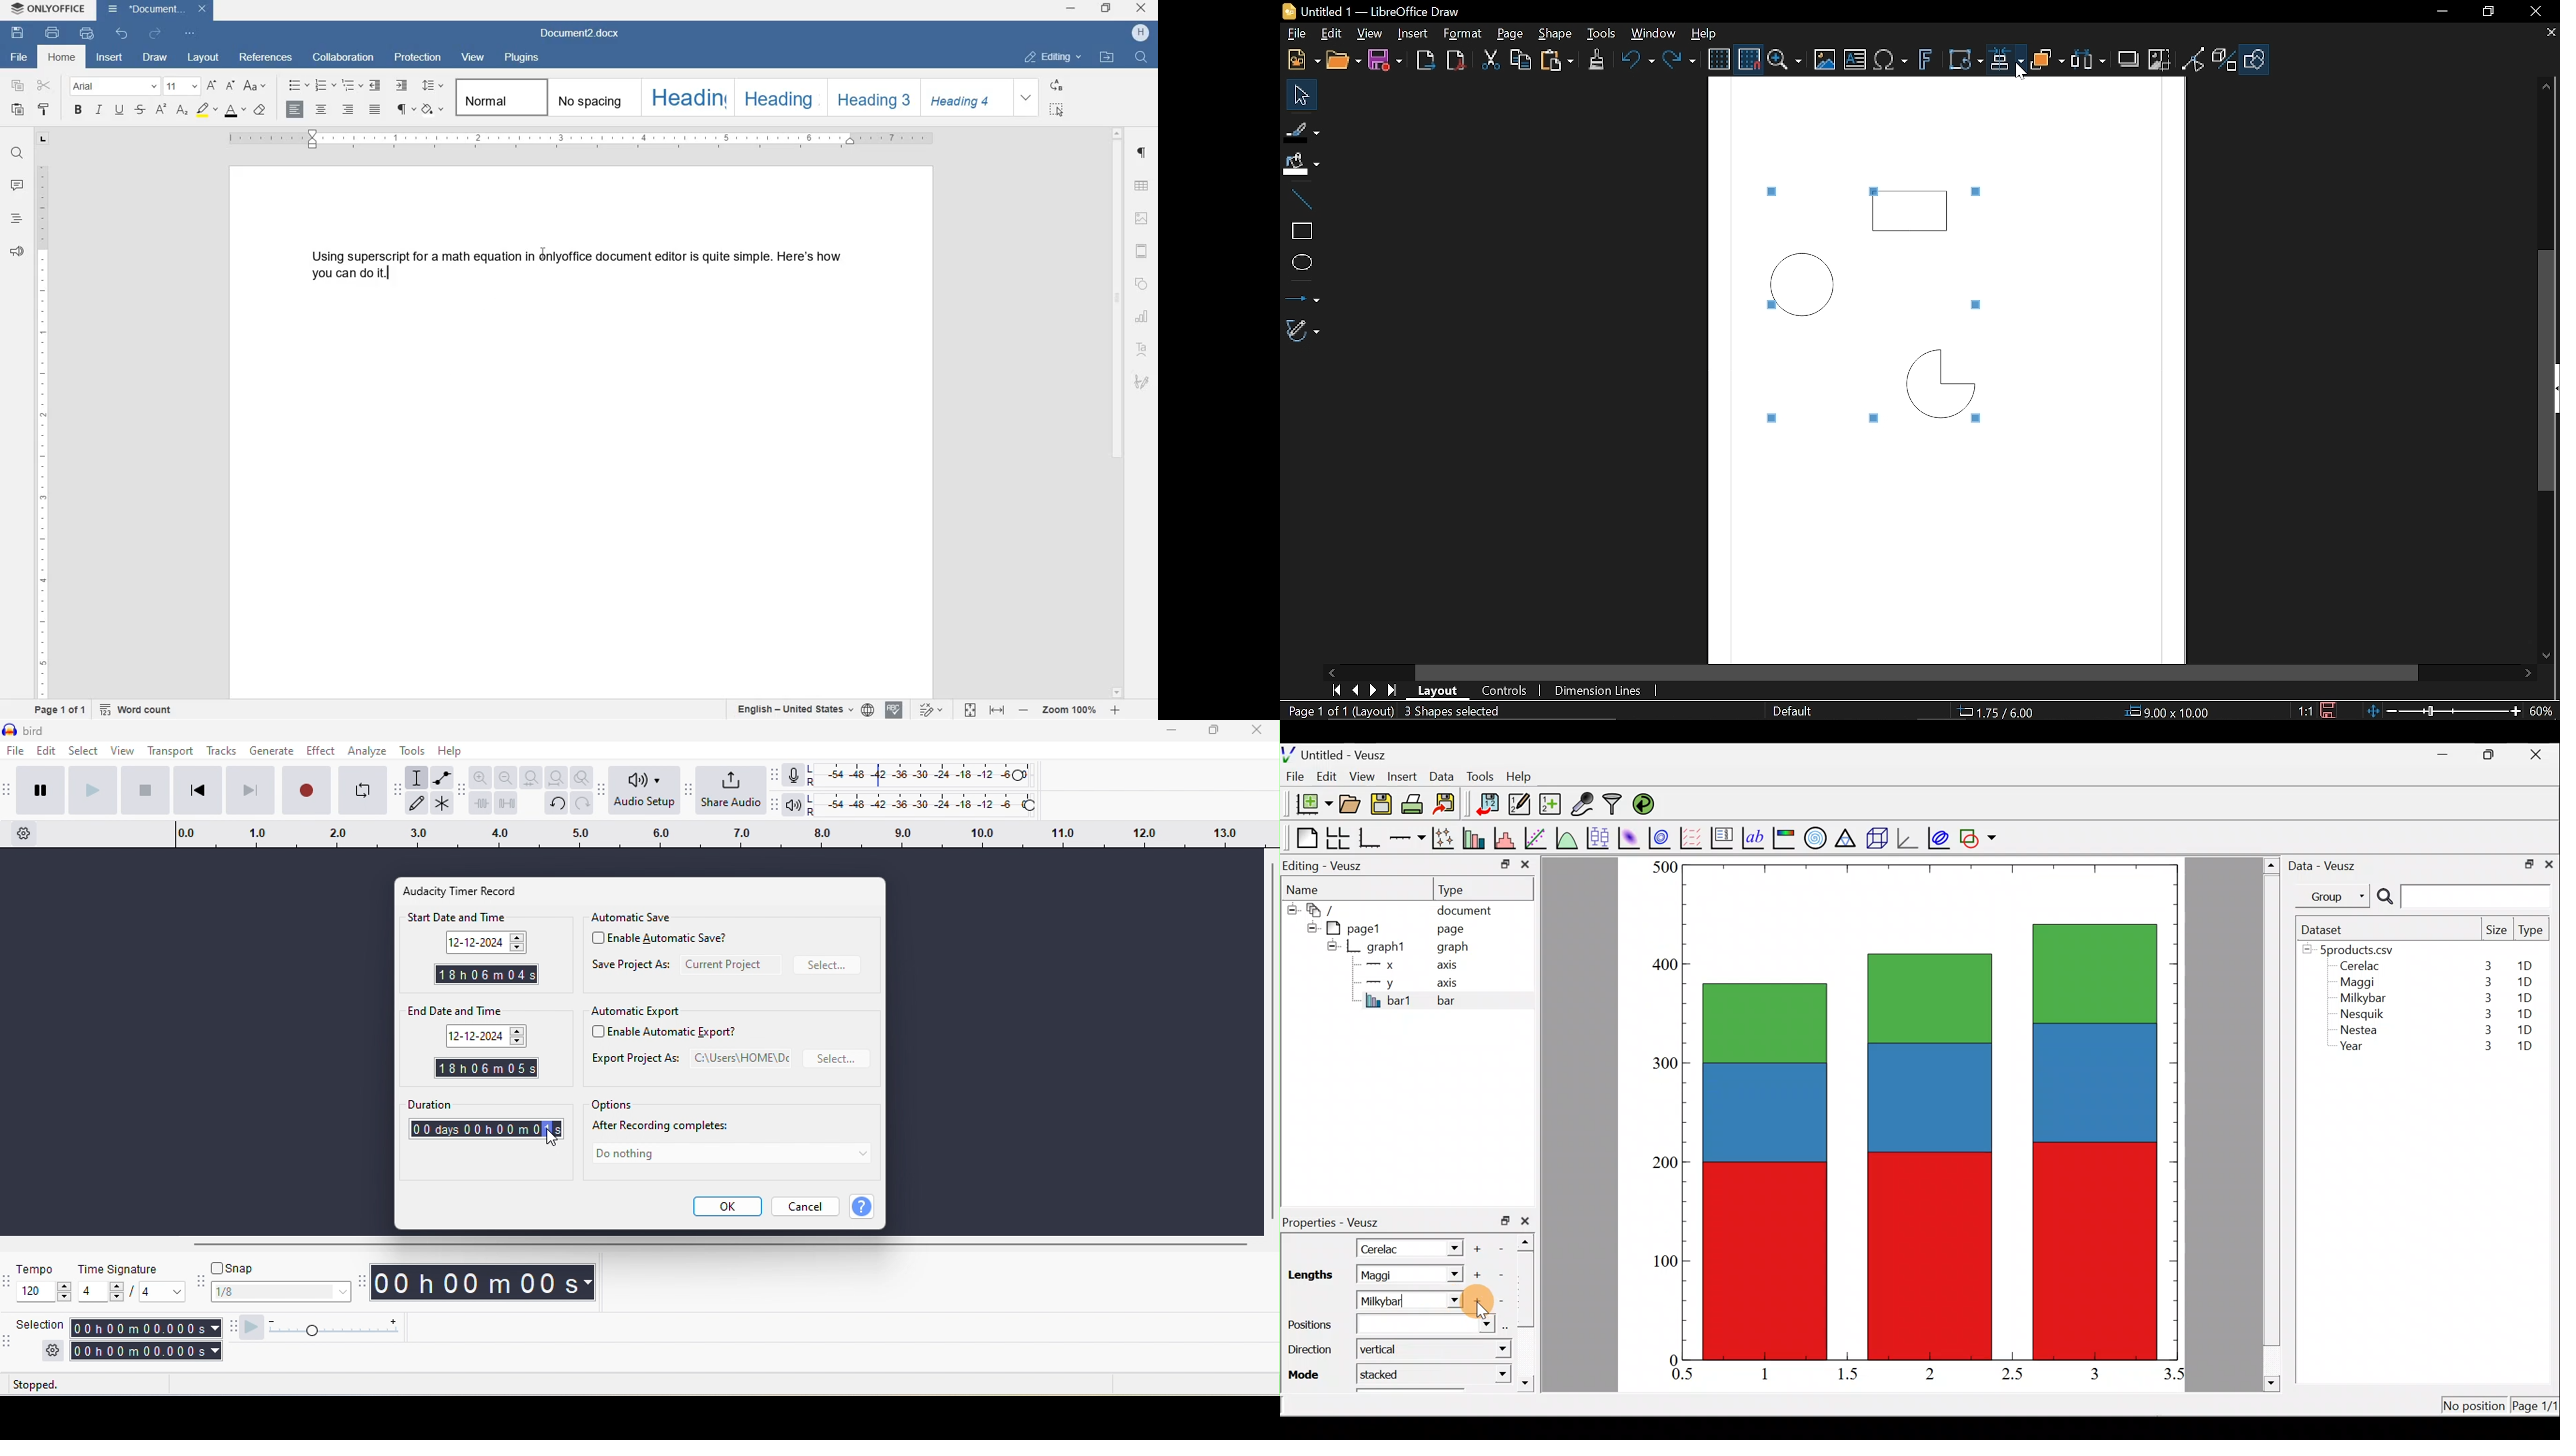 This screenshot has height=1456, width=2576. I want to click on increase indent, so click(401, 86).